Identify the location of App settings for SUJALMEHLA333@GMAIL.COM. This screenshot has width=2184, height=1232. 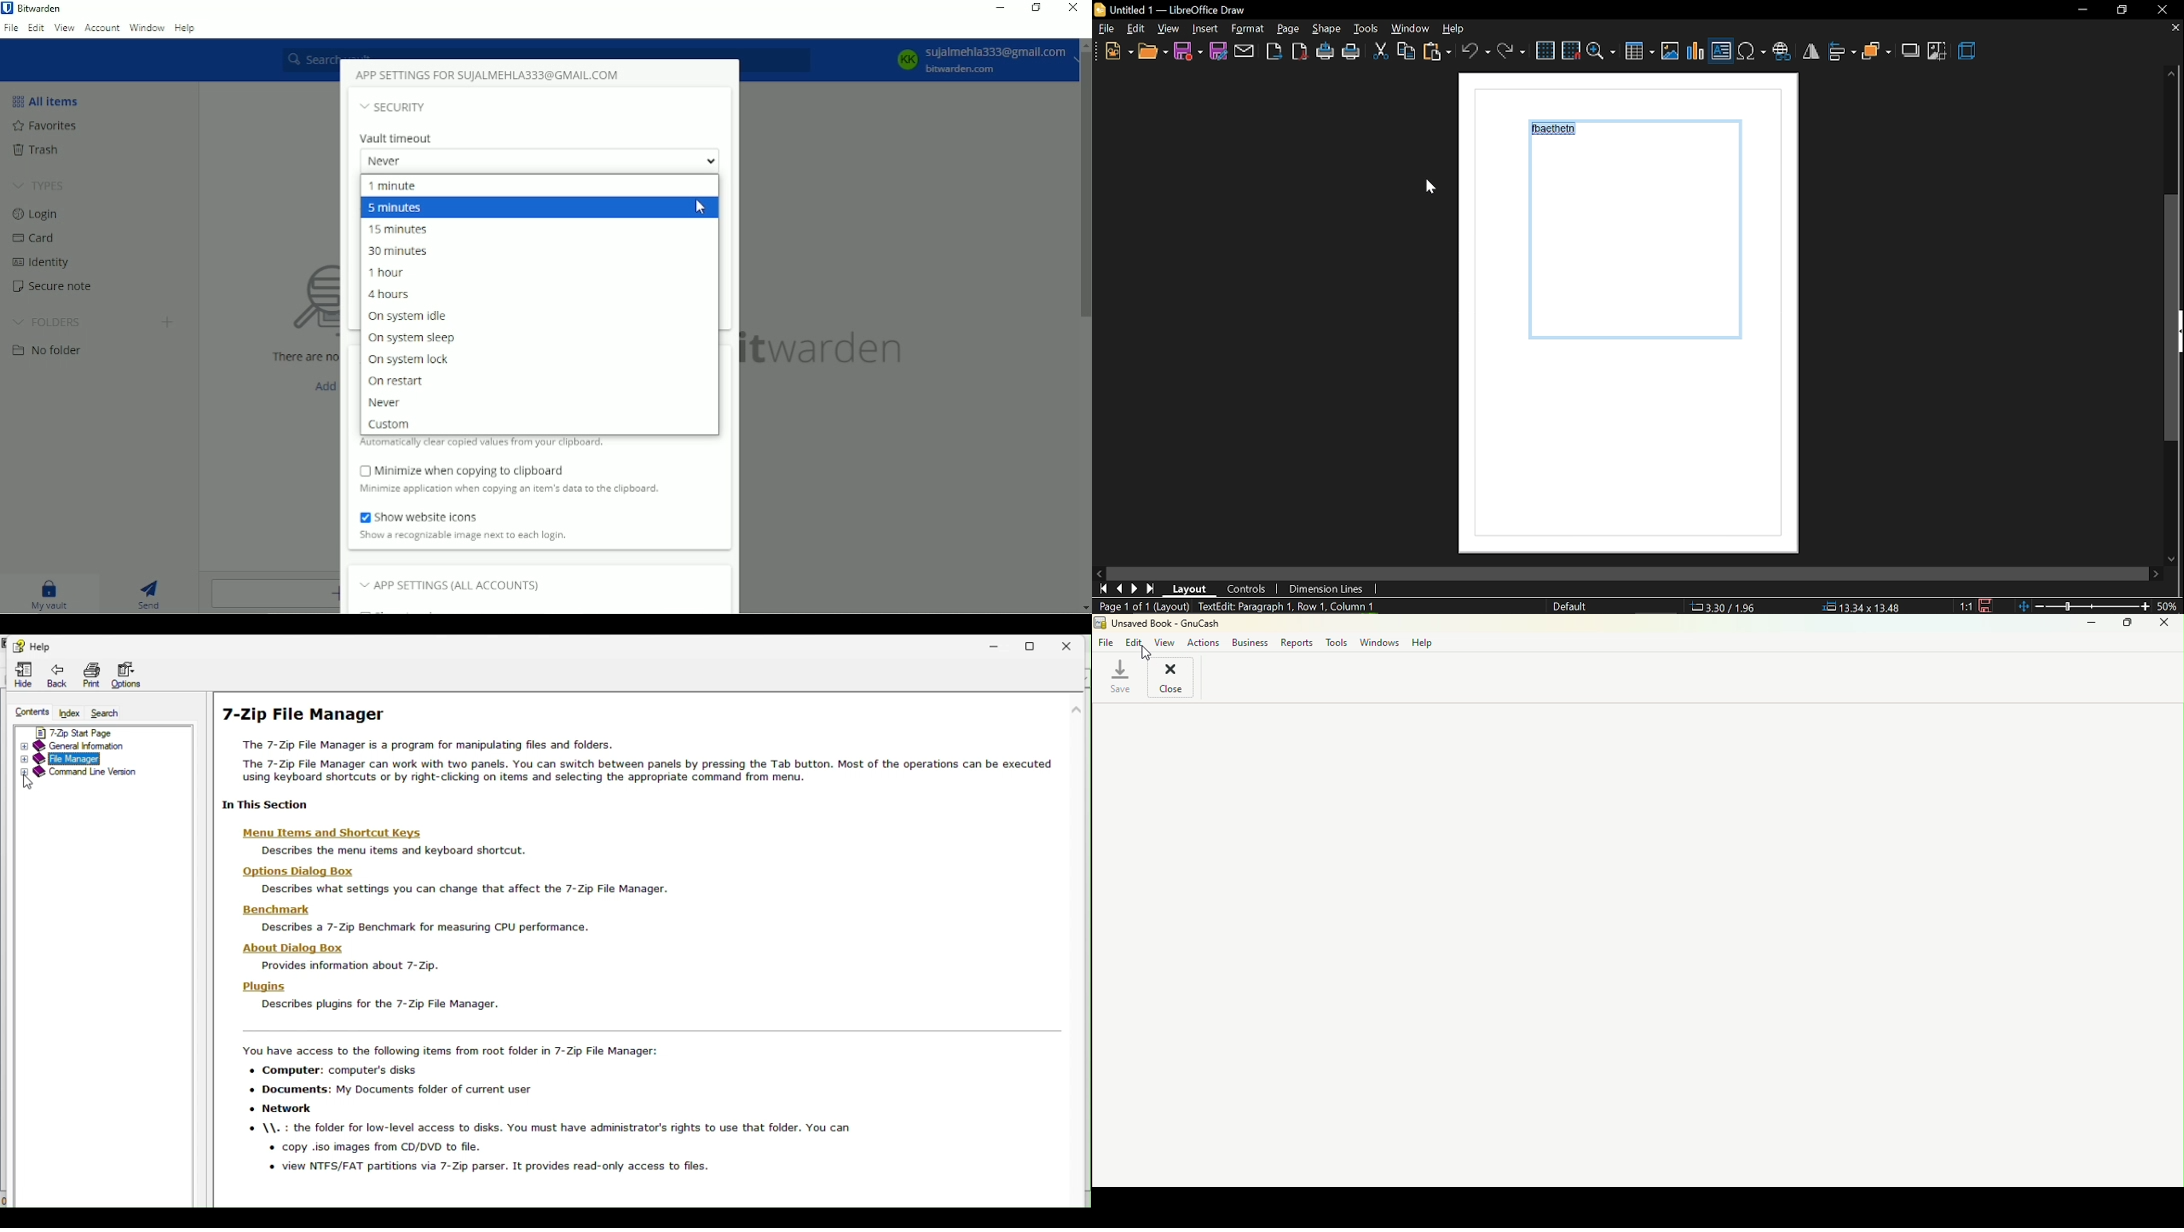
(490, 75).